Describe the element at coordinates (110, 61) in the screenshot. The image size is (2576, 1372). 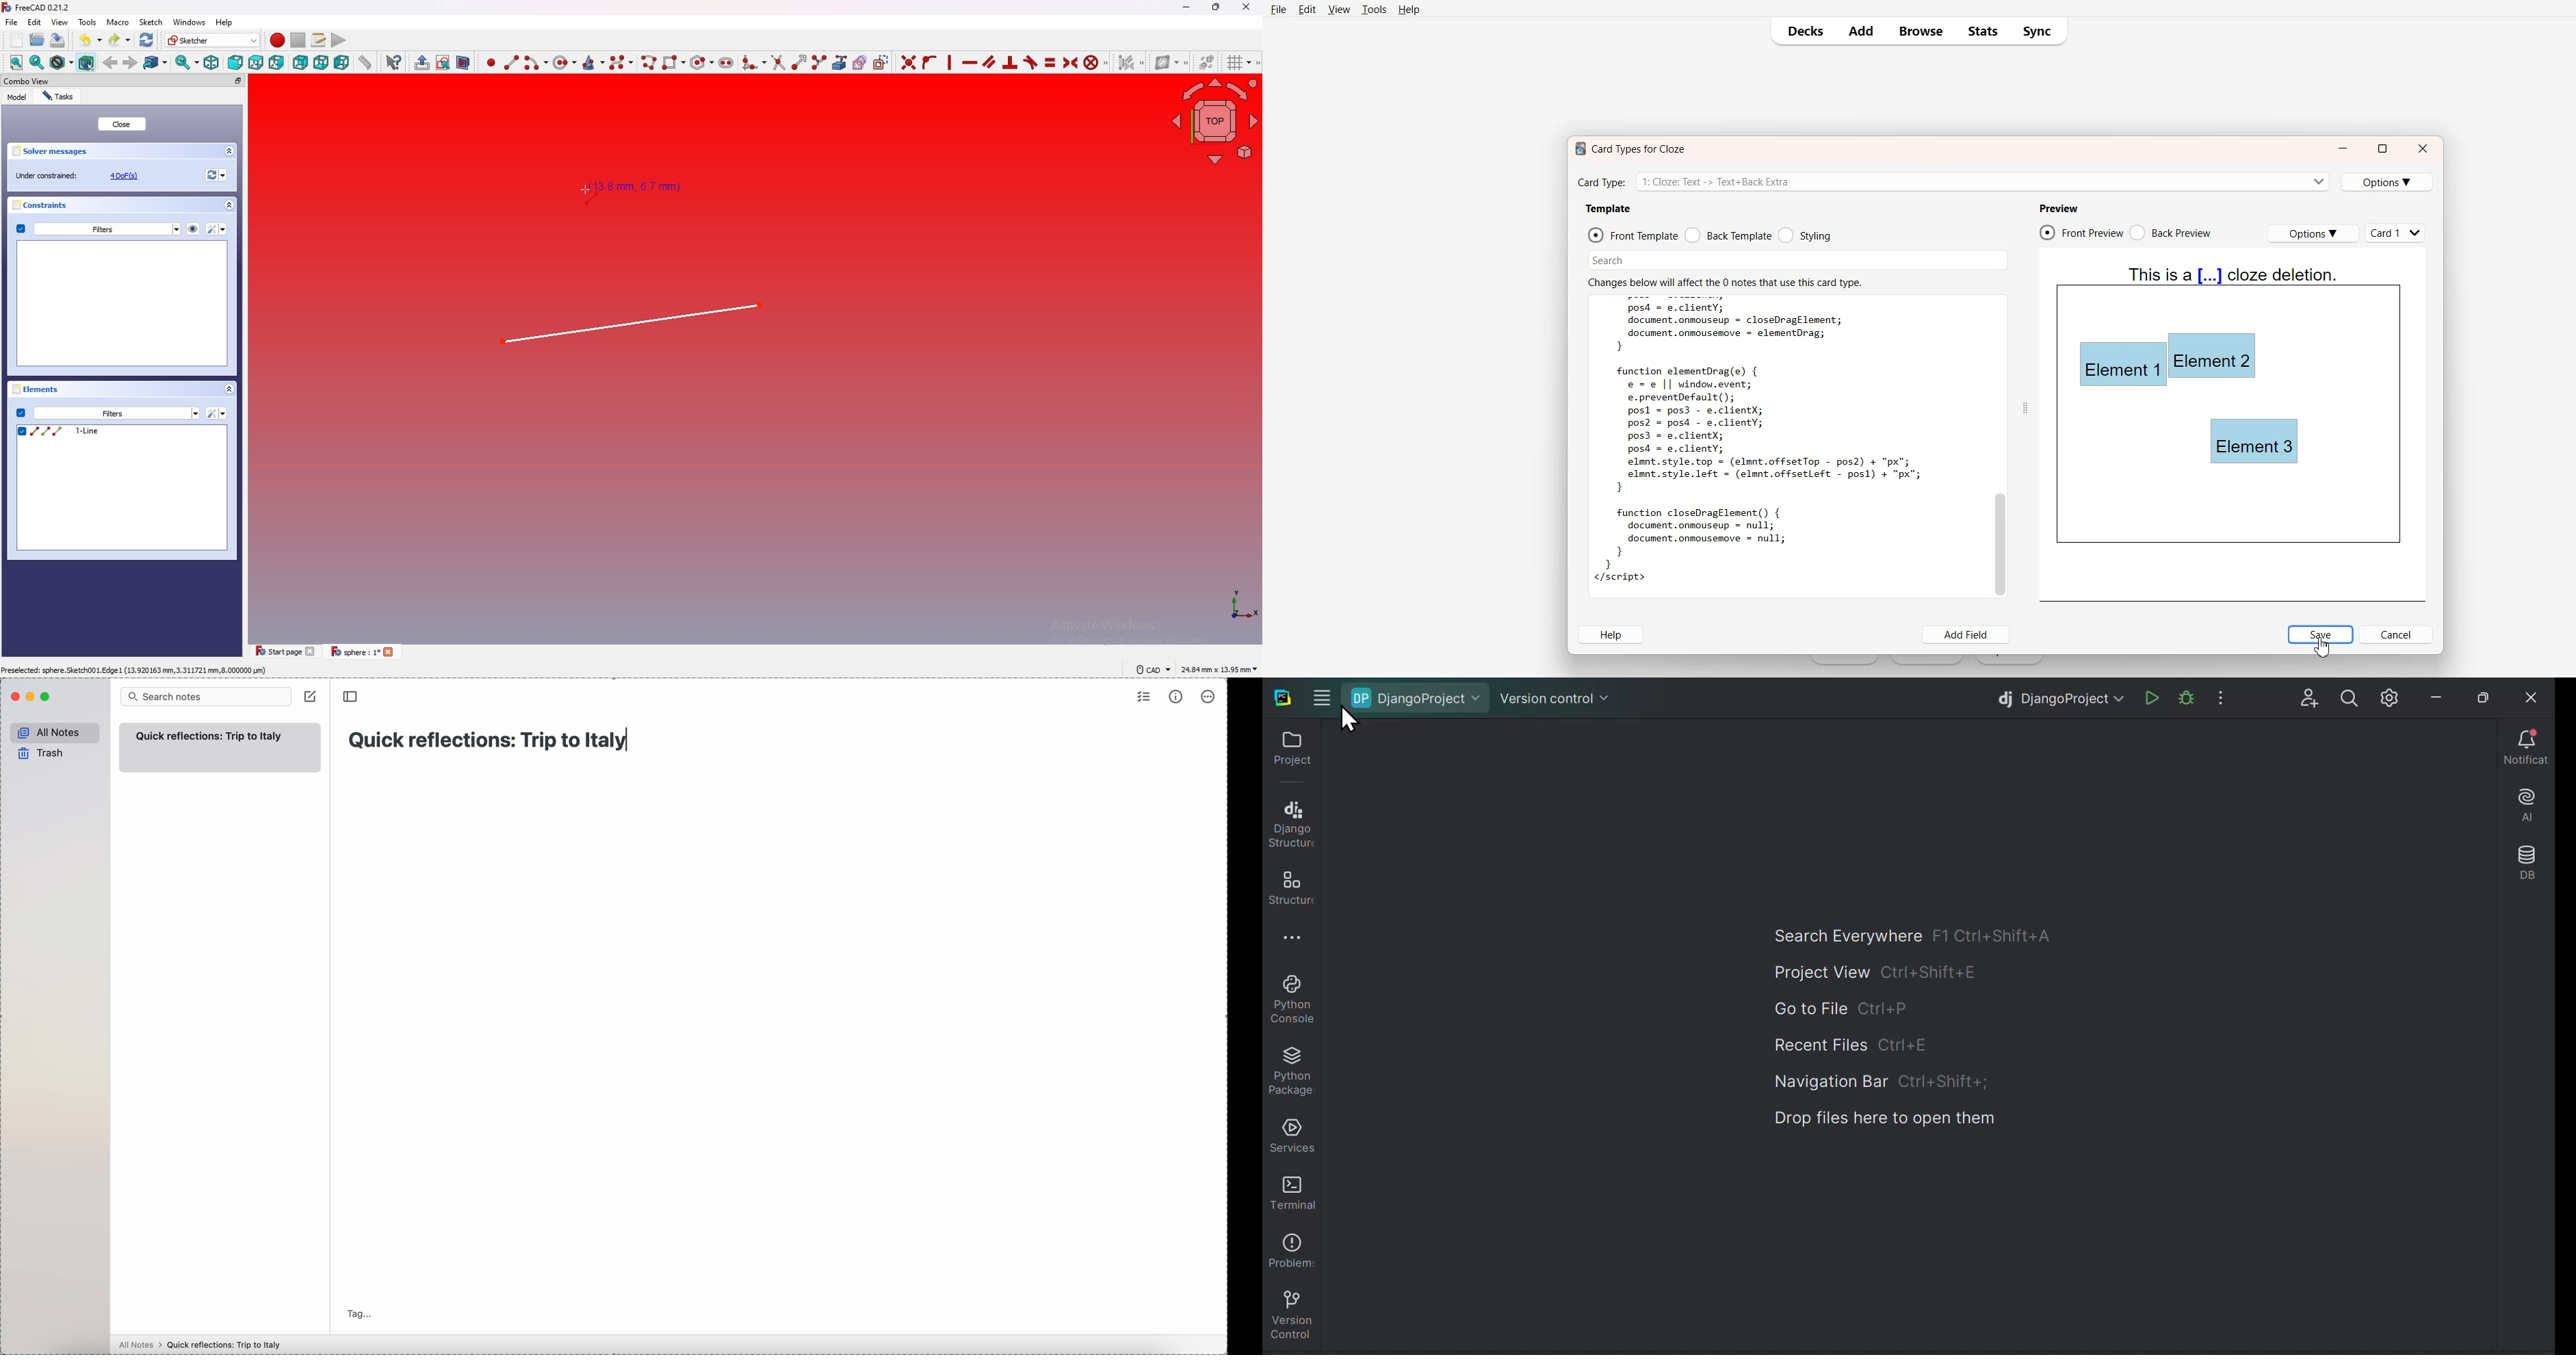
I see `Back` at that location.